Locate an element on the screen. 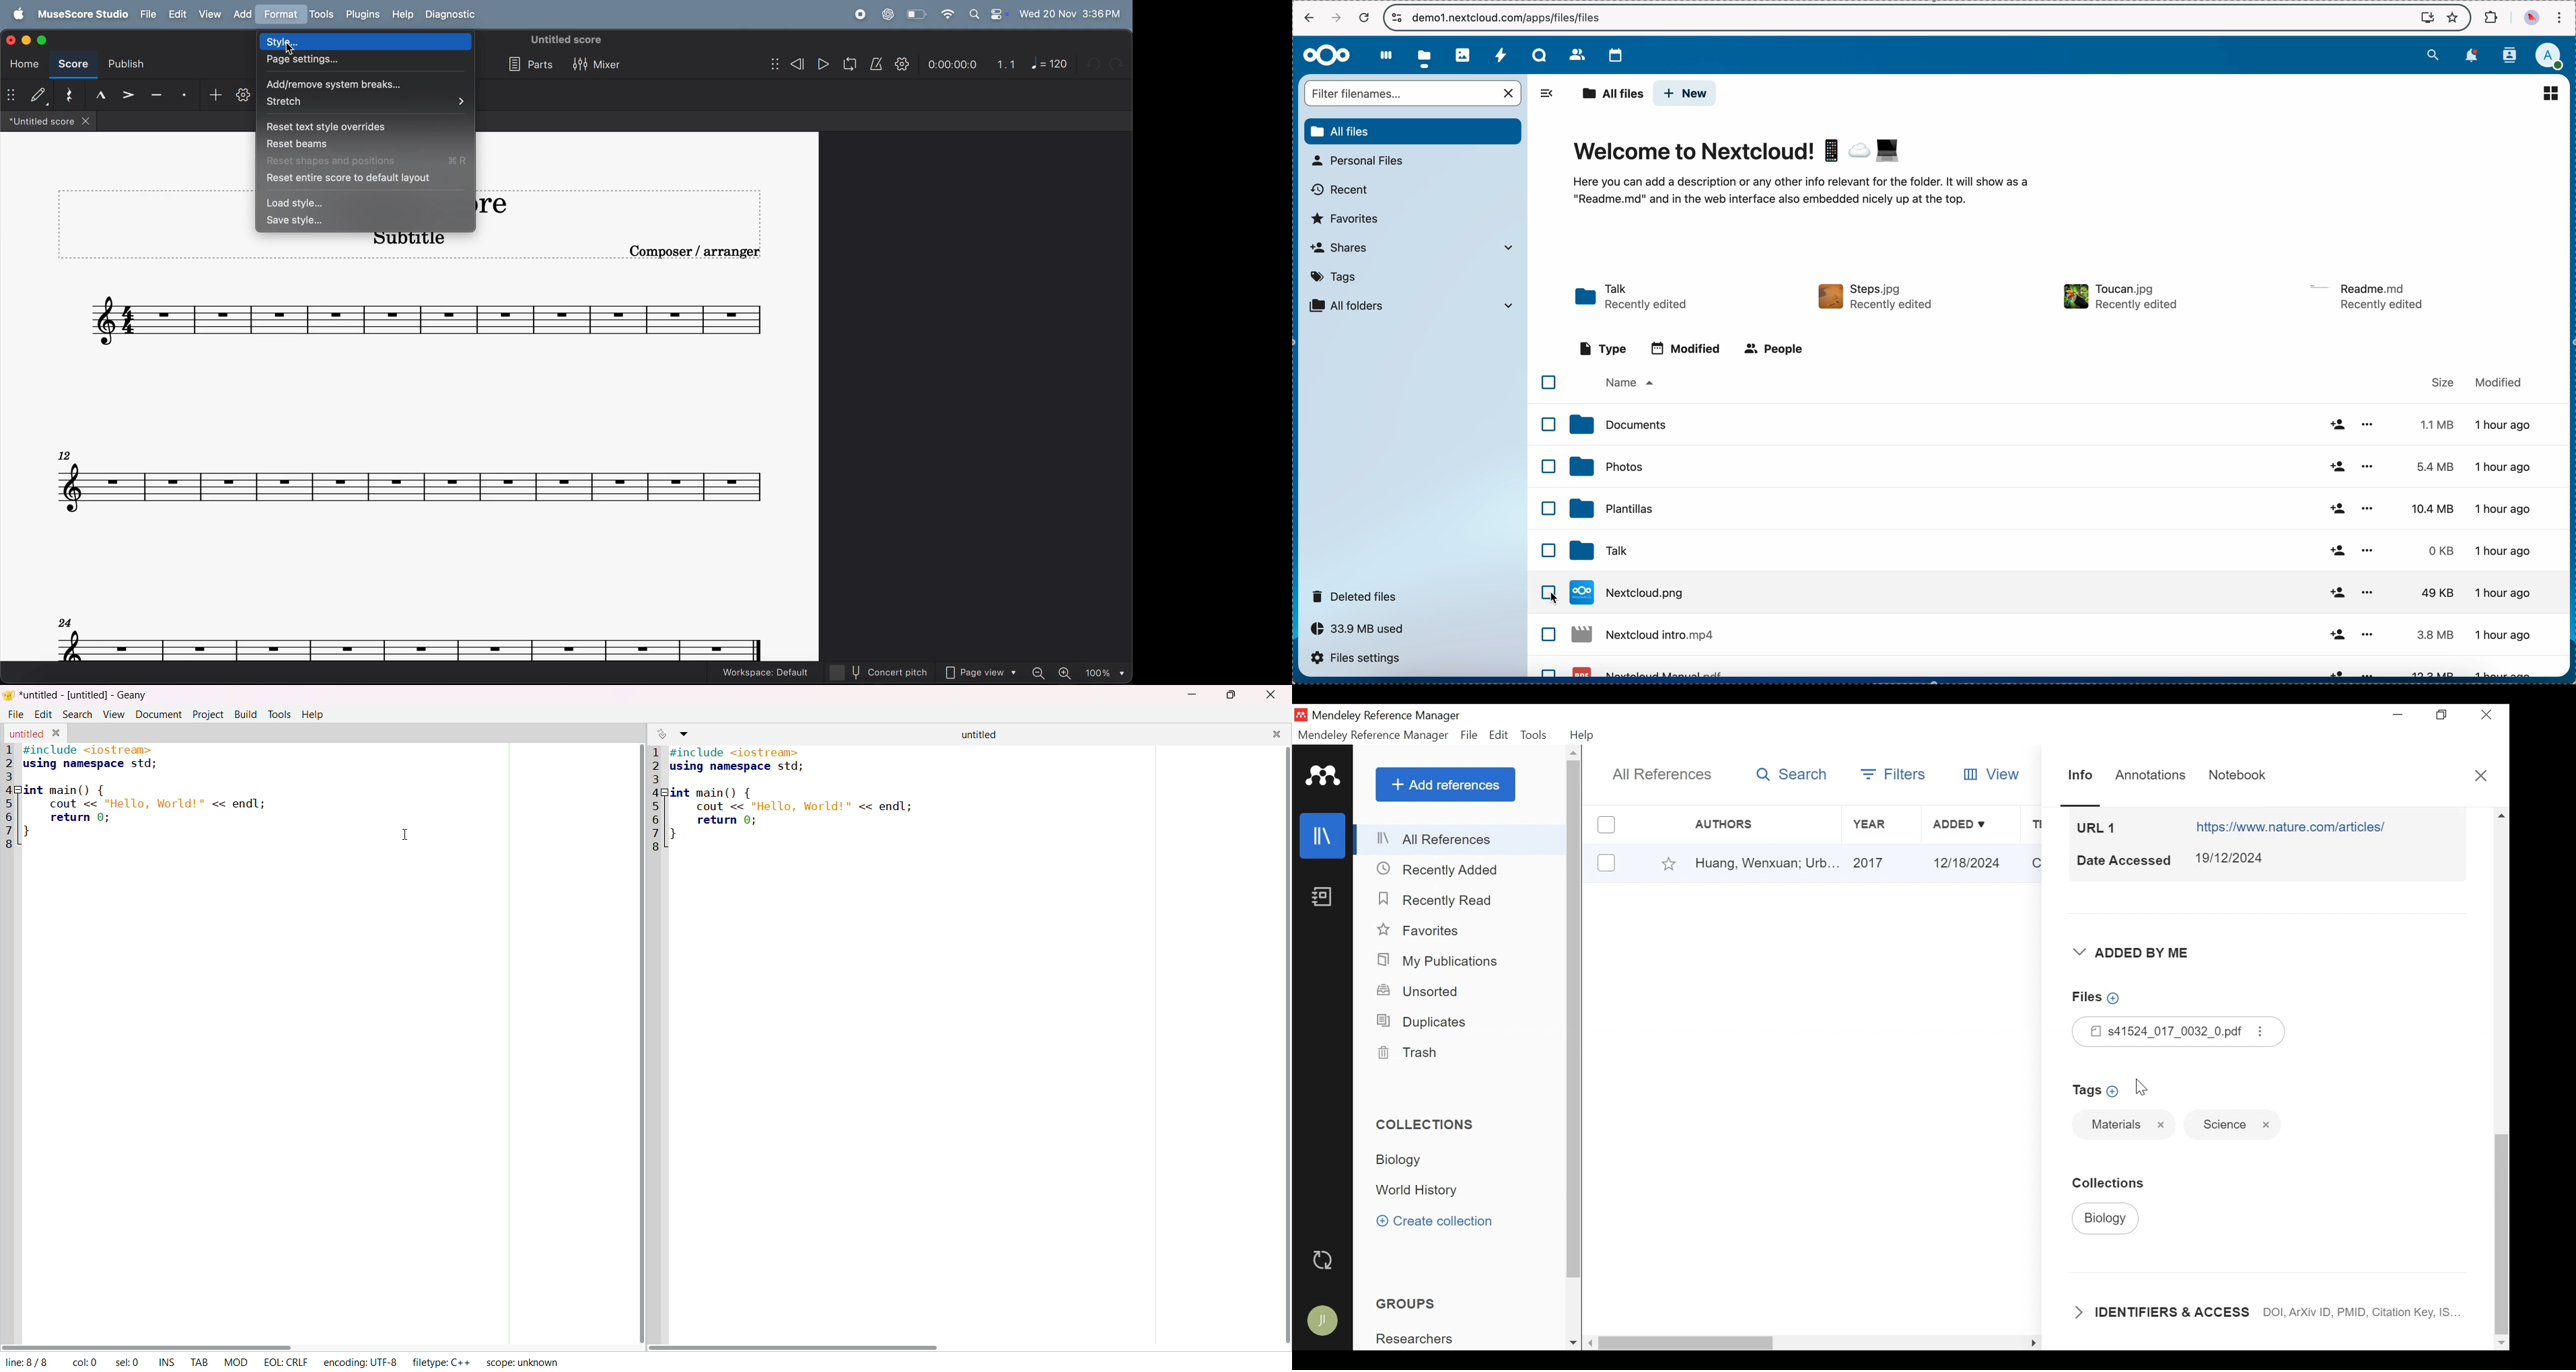 The height and width of the screenshot is (1372, 2576). untitled score is located at coordinates (567, 40).